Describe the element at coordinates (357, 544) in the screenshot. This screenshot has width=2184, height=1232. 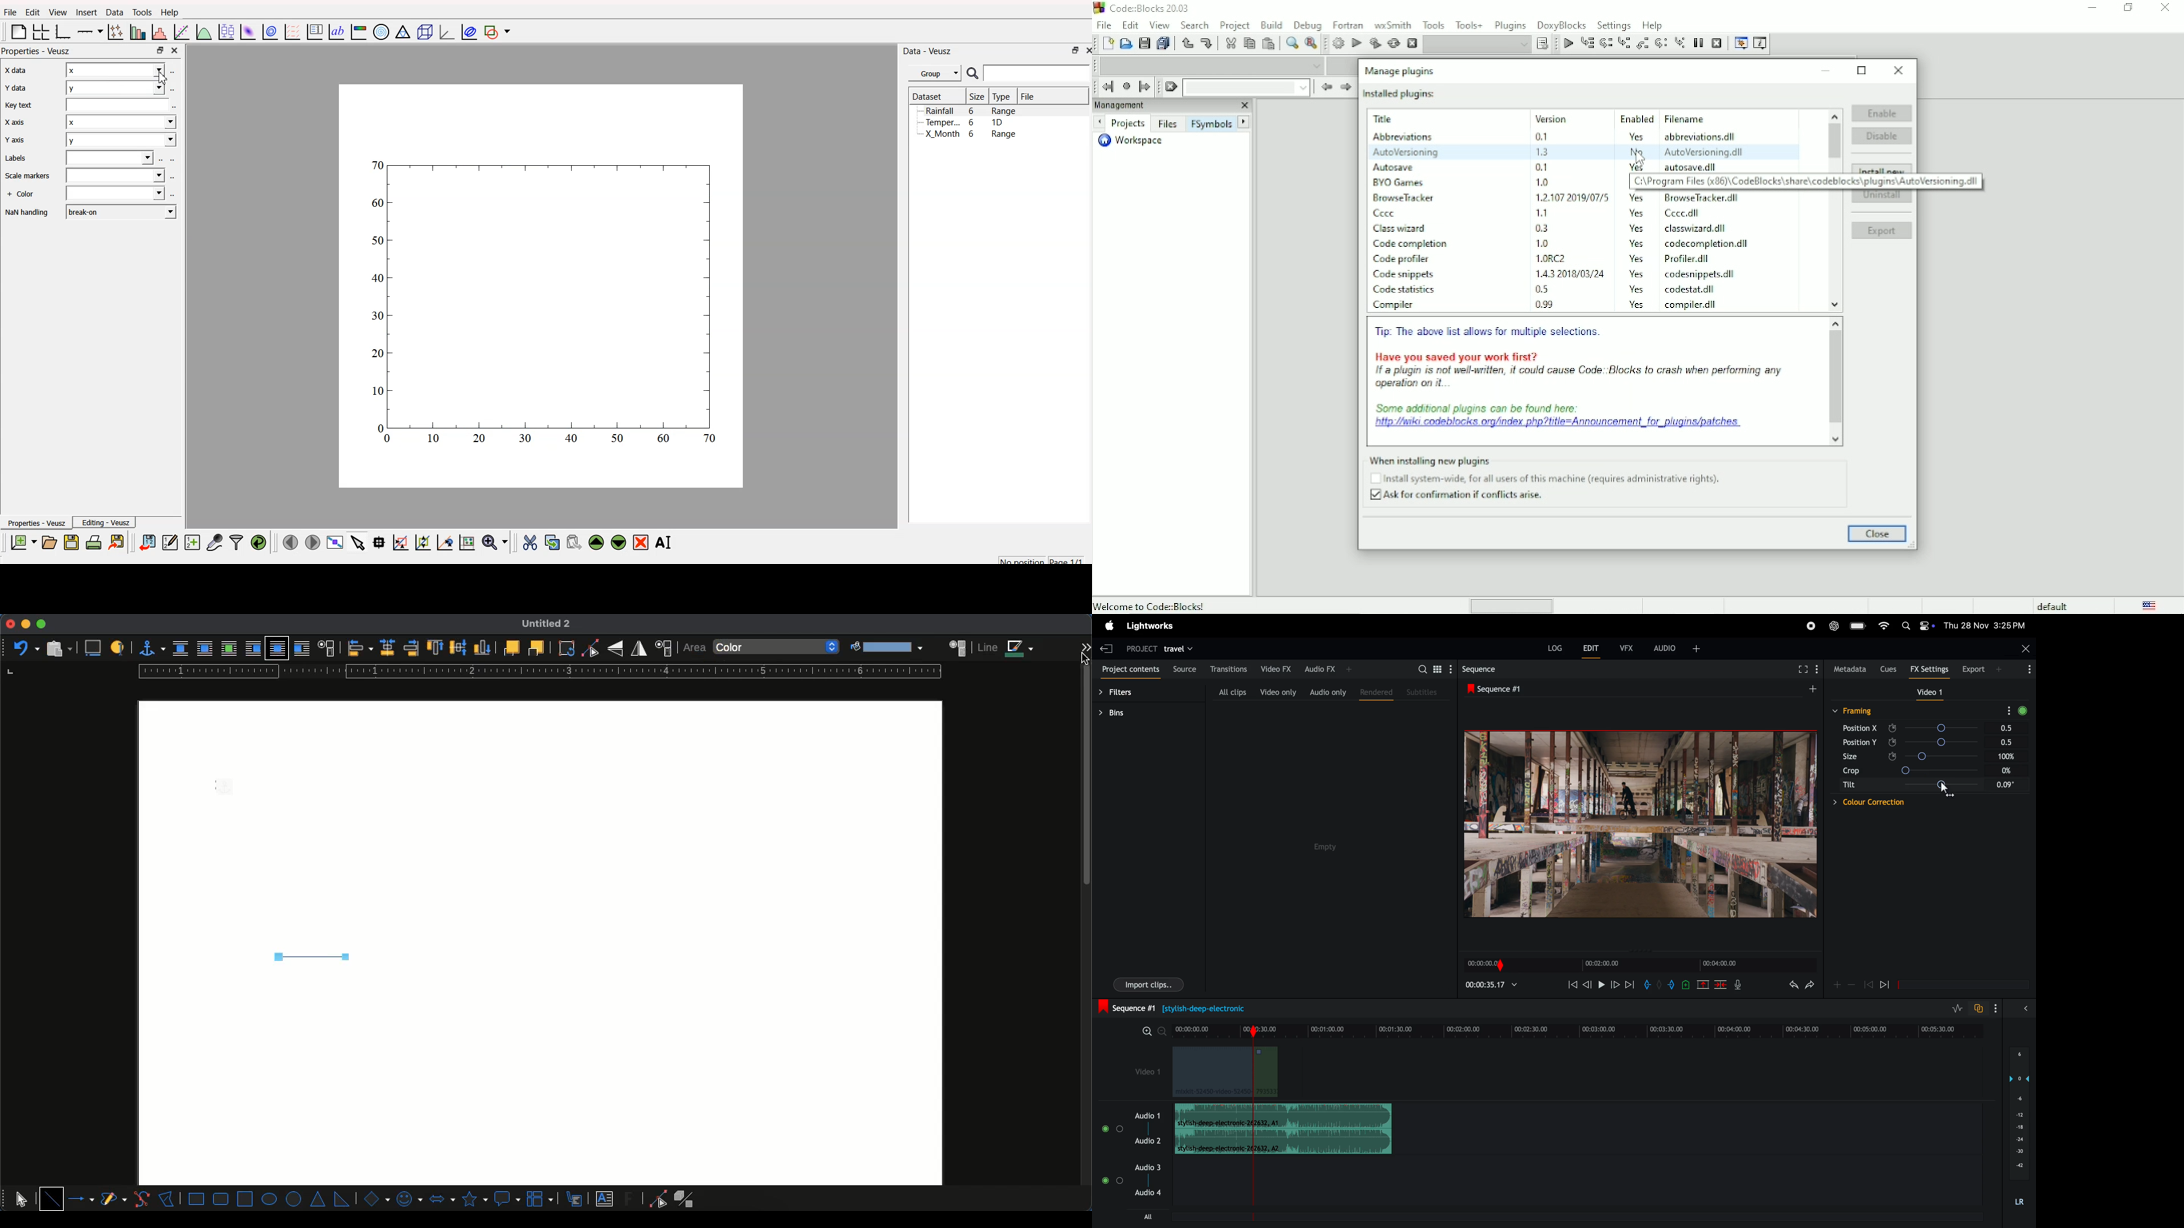
I see `select items from graph` at that location.